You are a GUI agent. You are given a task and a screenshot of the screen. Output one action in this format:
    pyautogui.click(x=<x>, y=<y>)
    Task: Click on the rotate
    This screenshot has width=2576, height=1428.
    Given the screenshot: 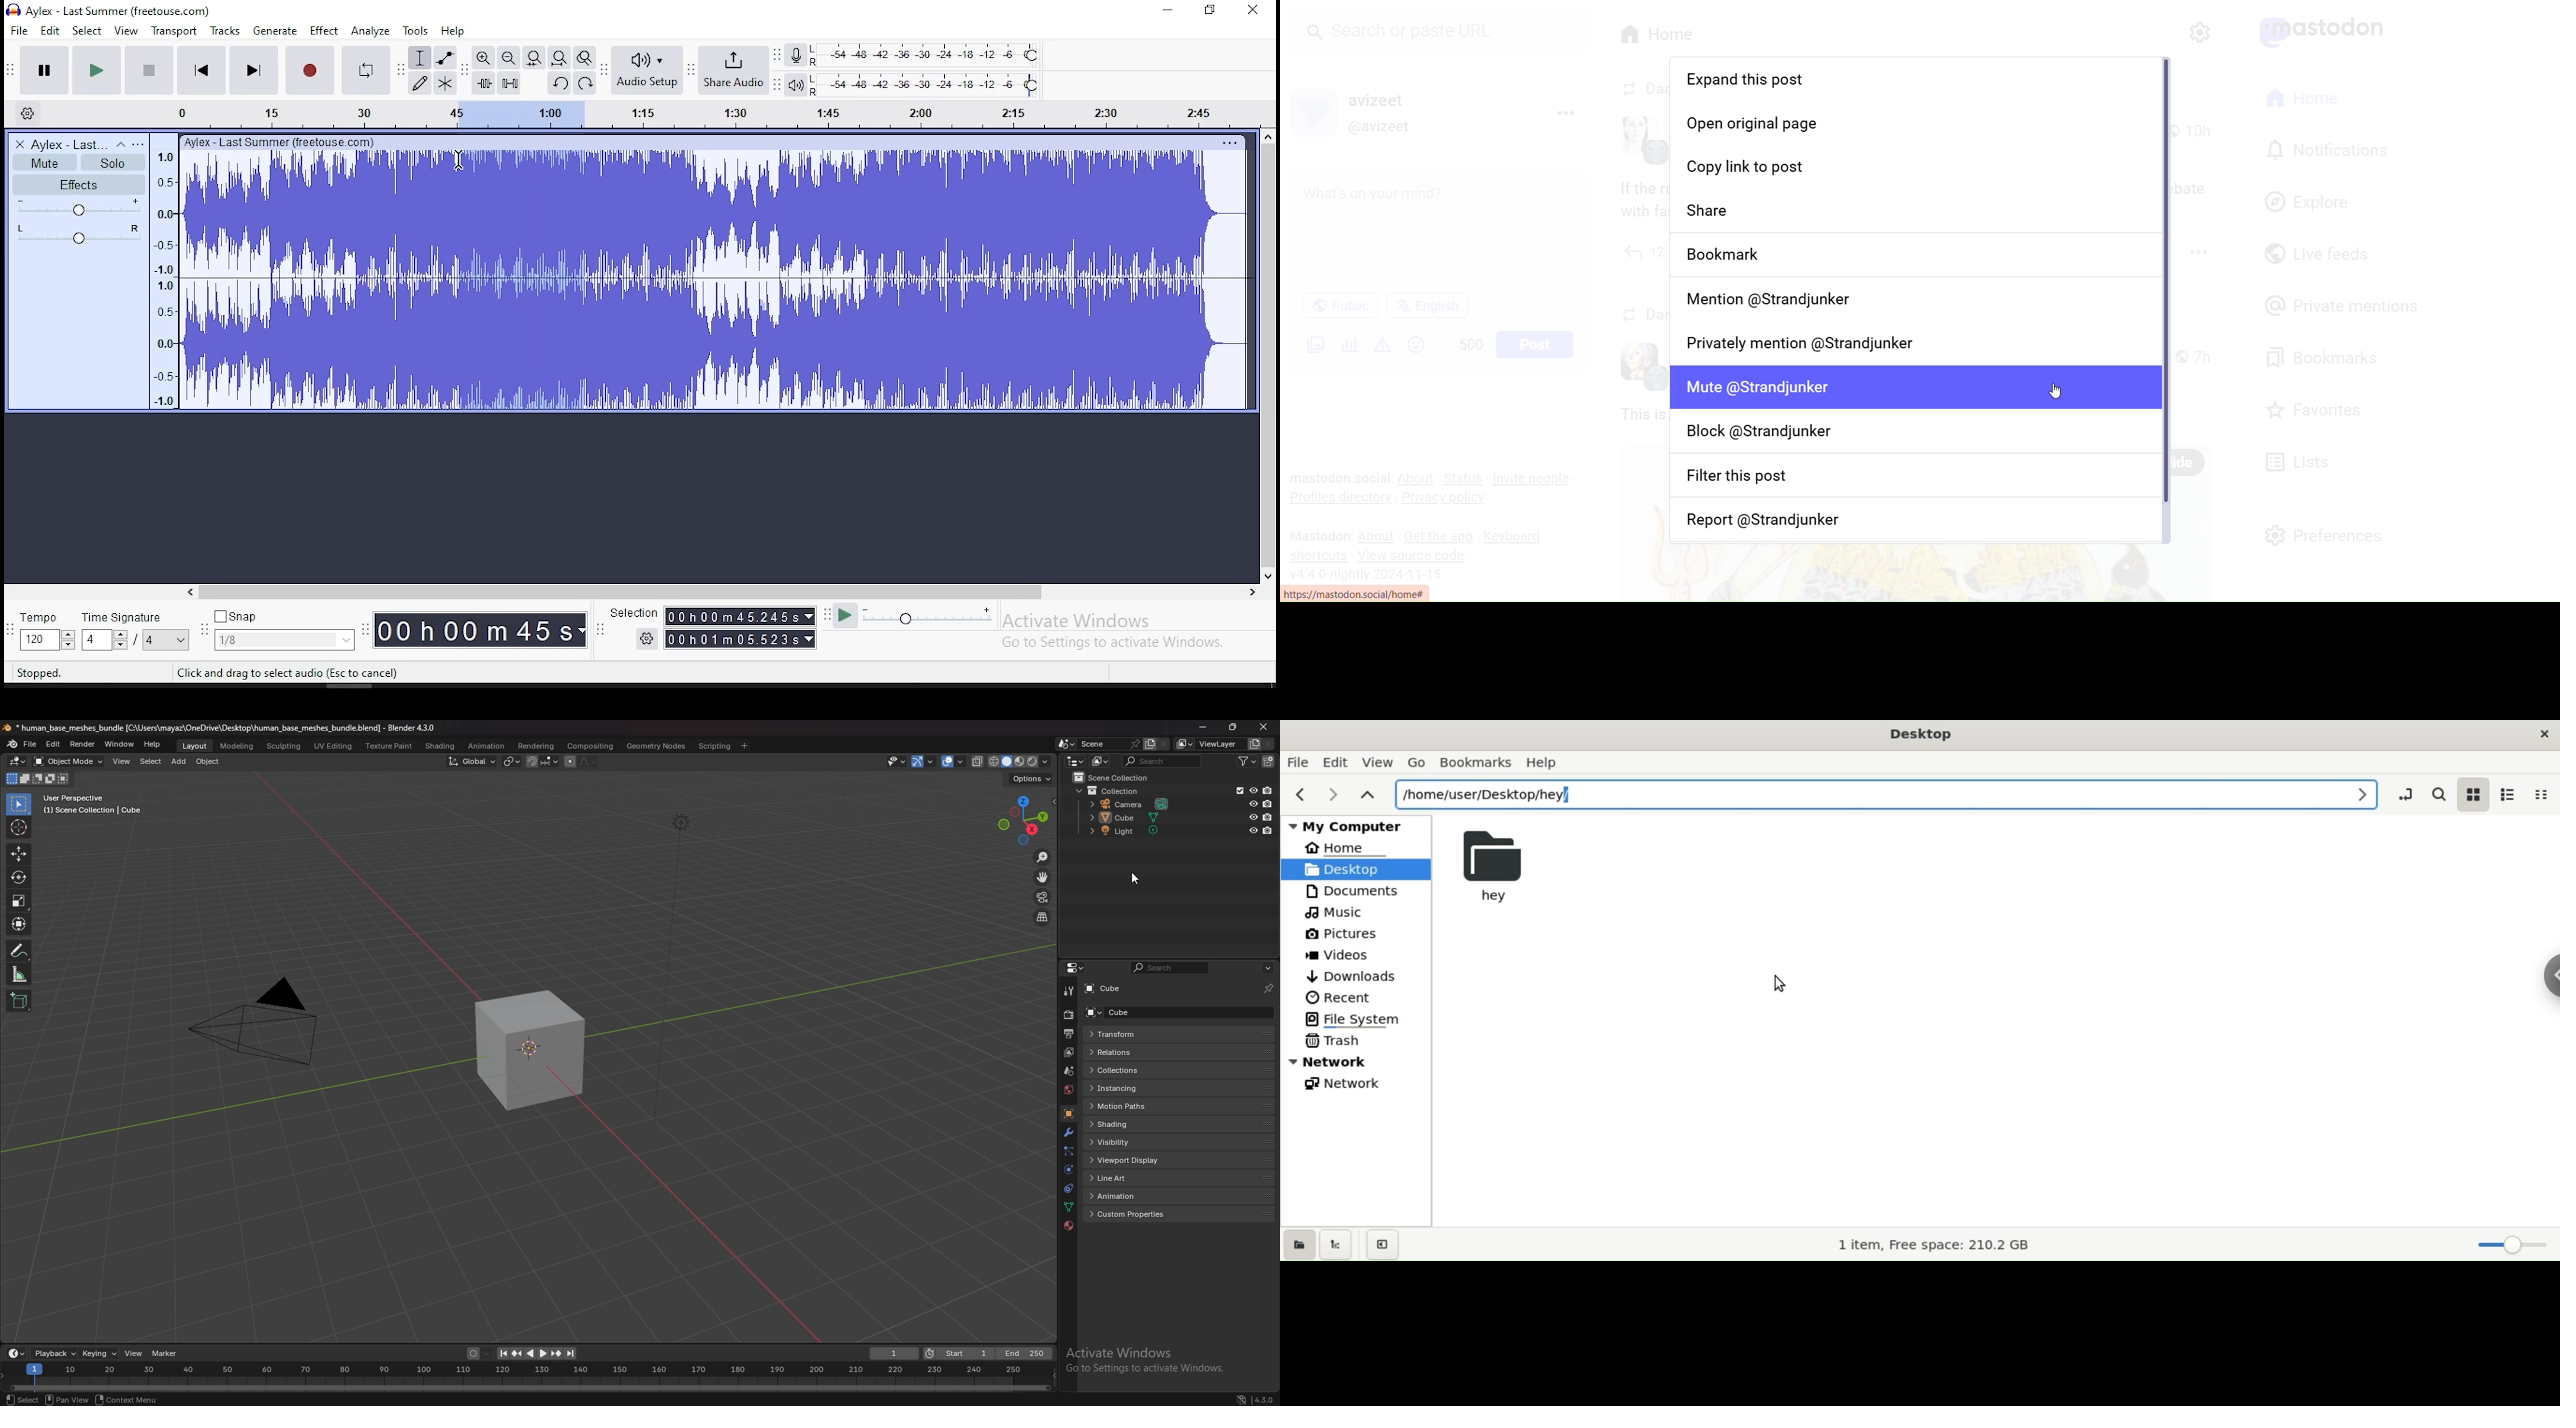 What is the action you would take?
    pyautogui.click(x=19, y=877)
    